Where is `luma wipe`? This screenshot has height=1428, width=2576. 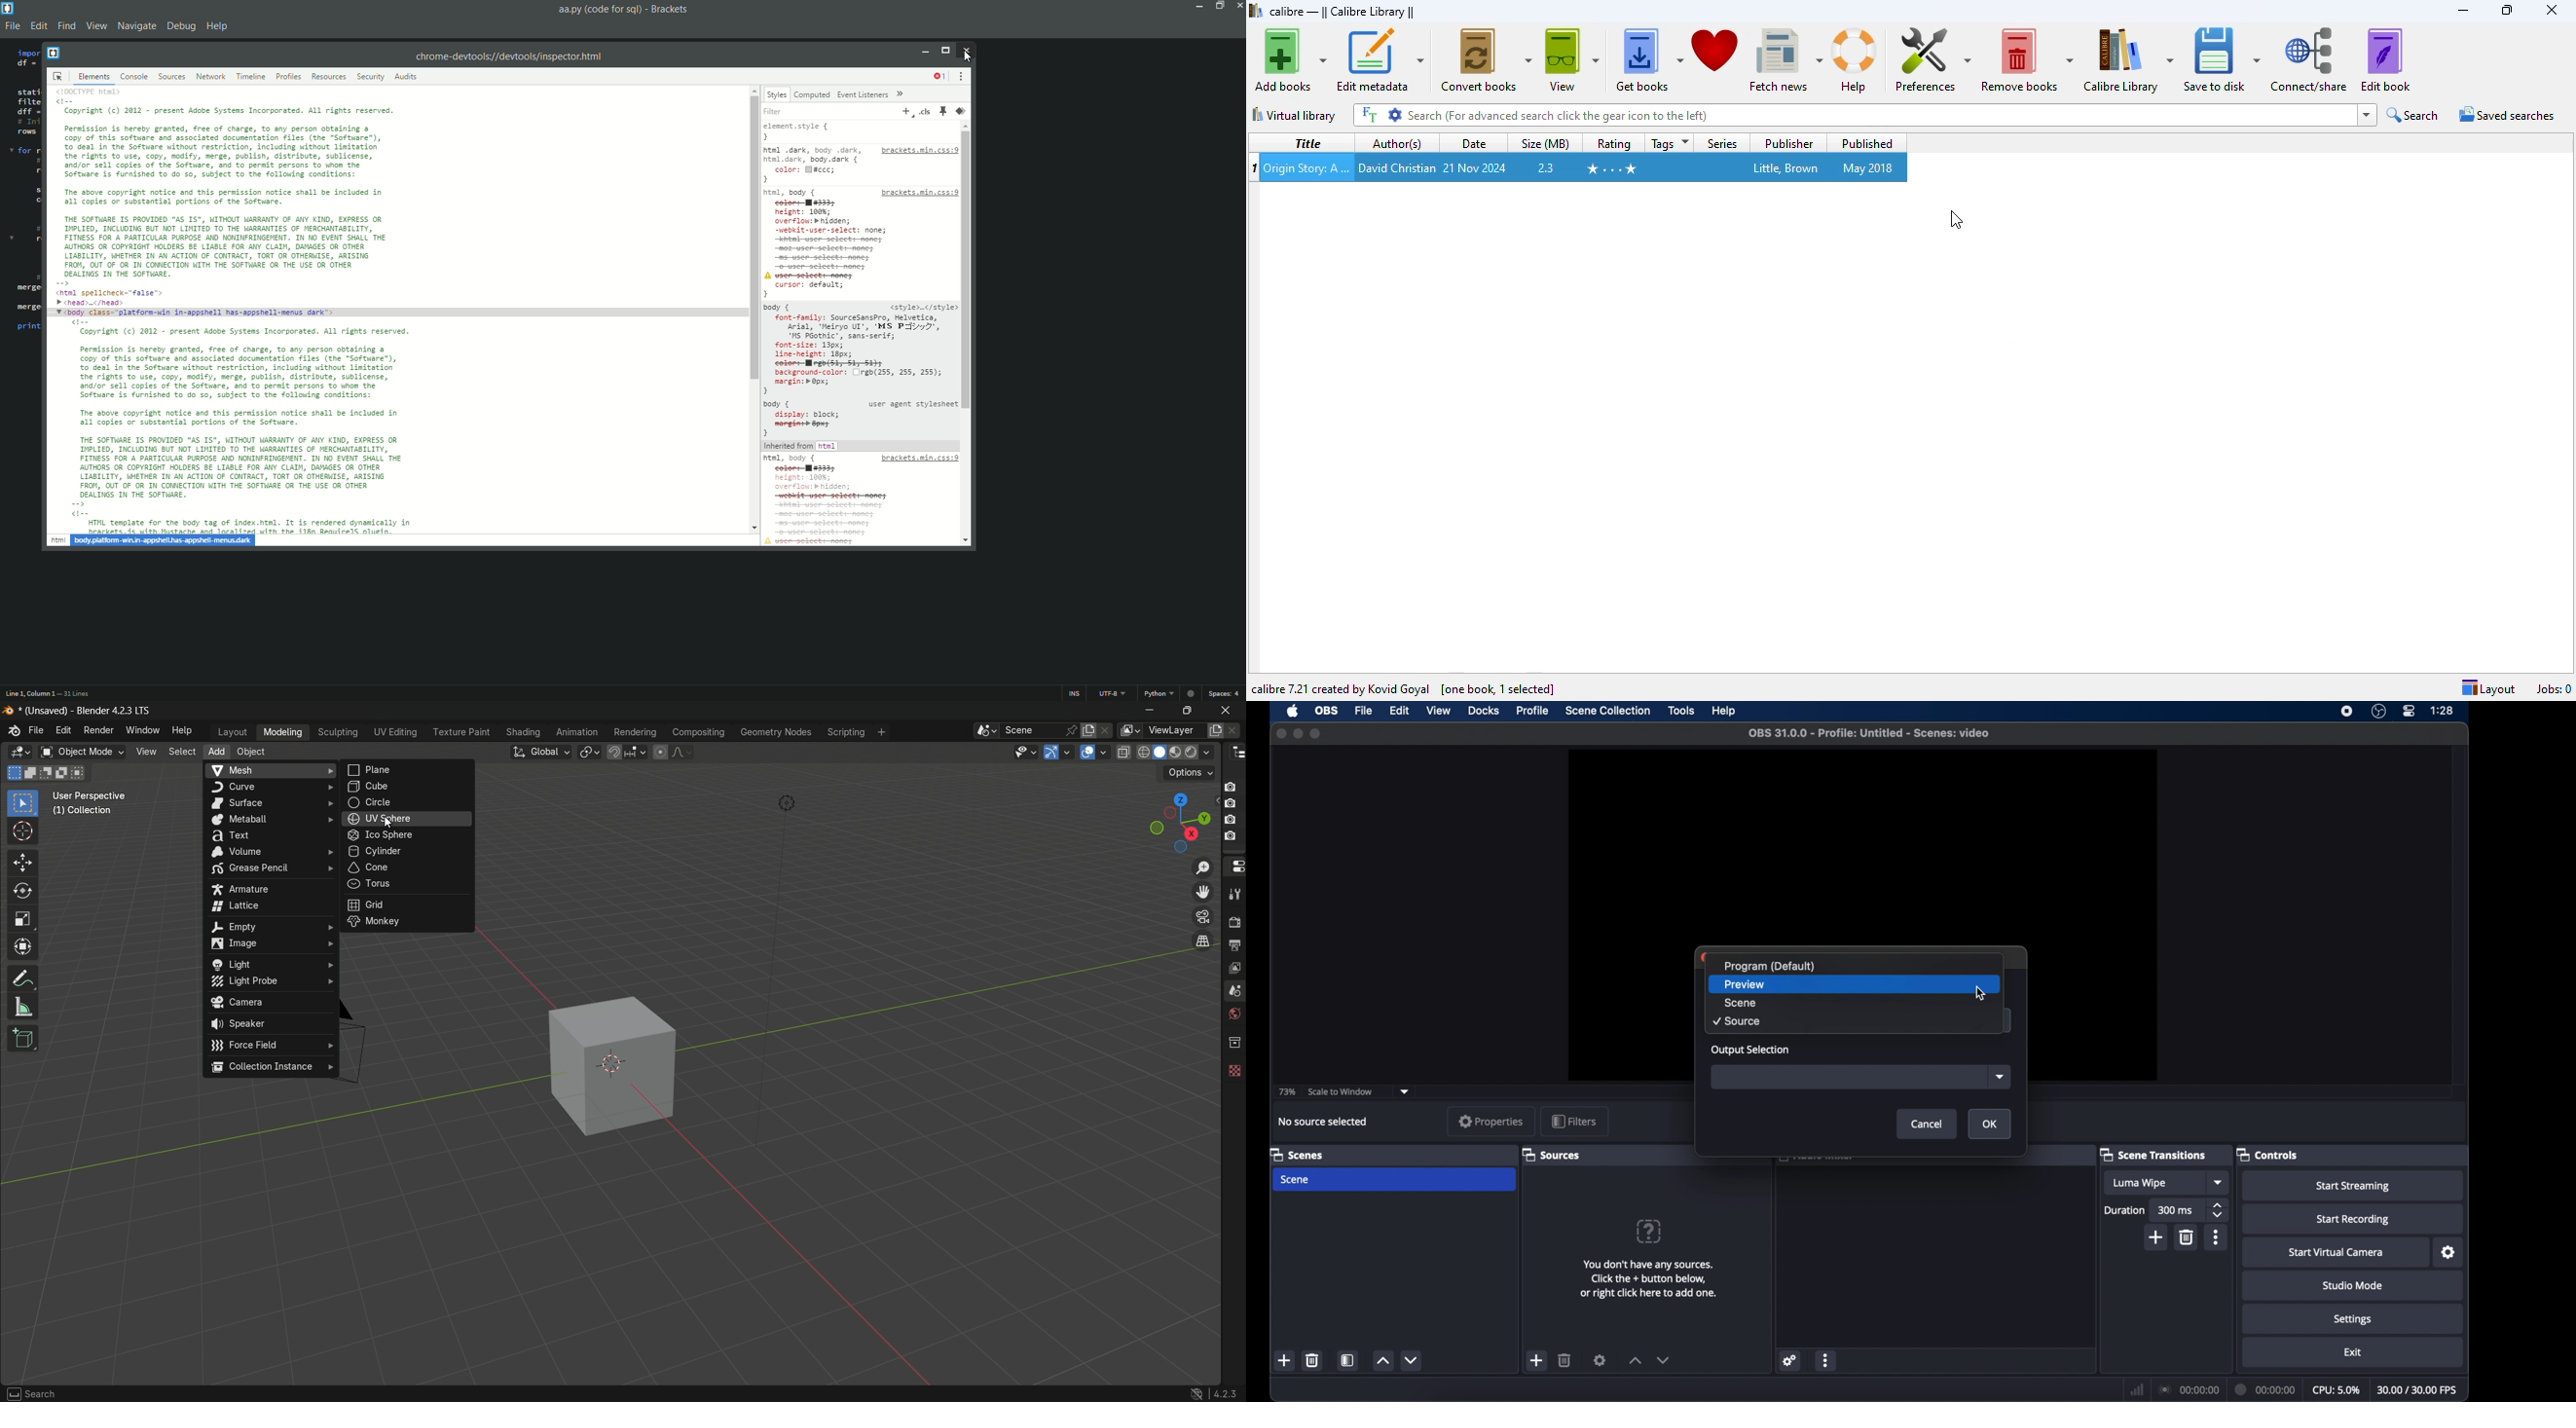
luma wipe is located at coordinates (2155, 1183).